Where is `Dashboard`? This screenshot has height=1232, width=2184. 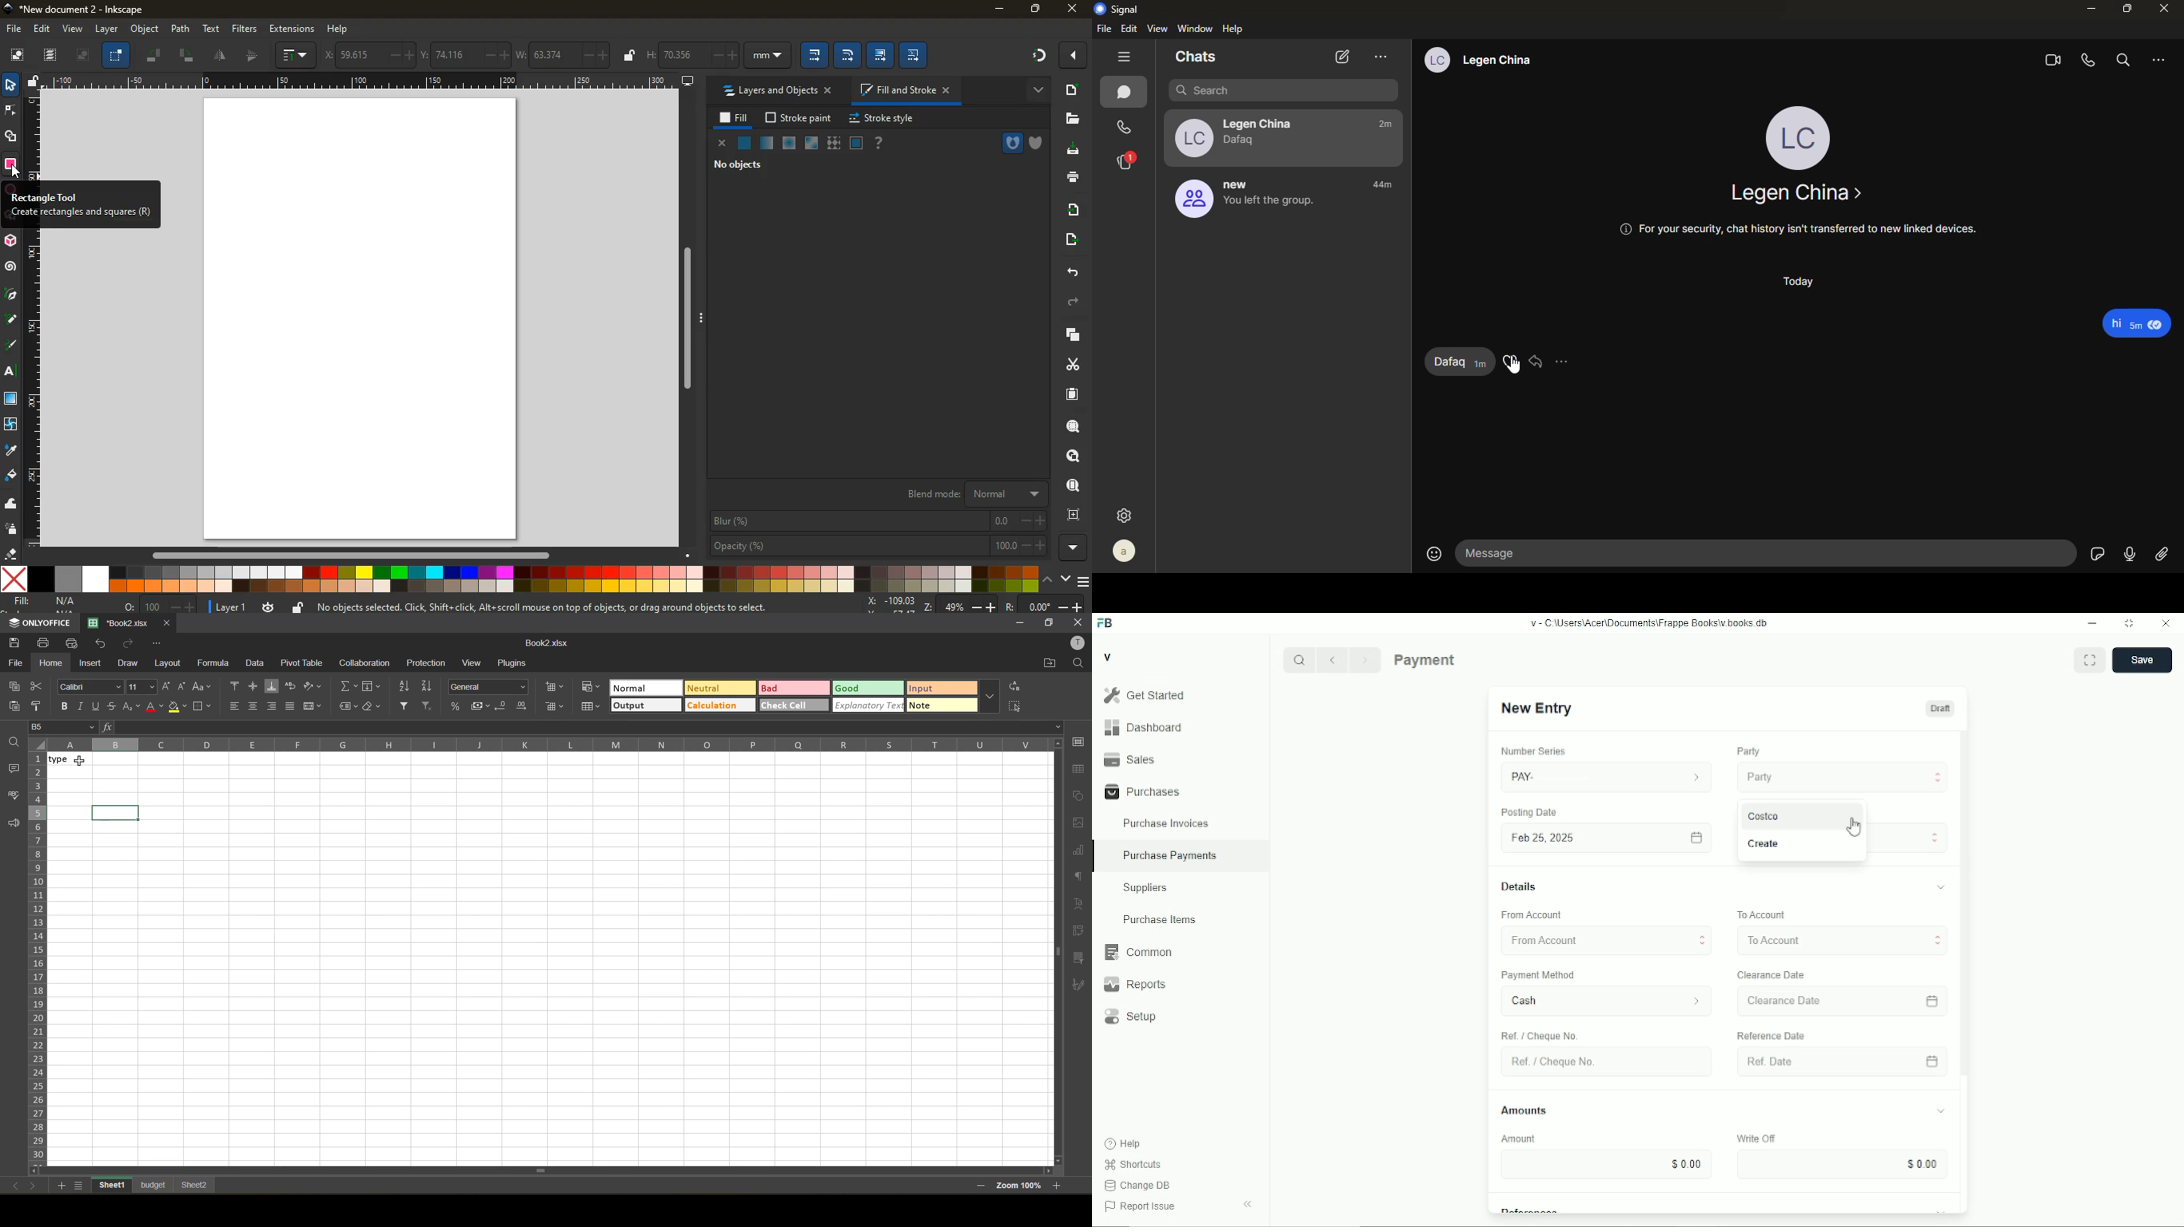 Dashboard is located at coordinates (1180, 727).